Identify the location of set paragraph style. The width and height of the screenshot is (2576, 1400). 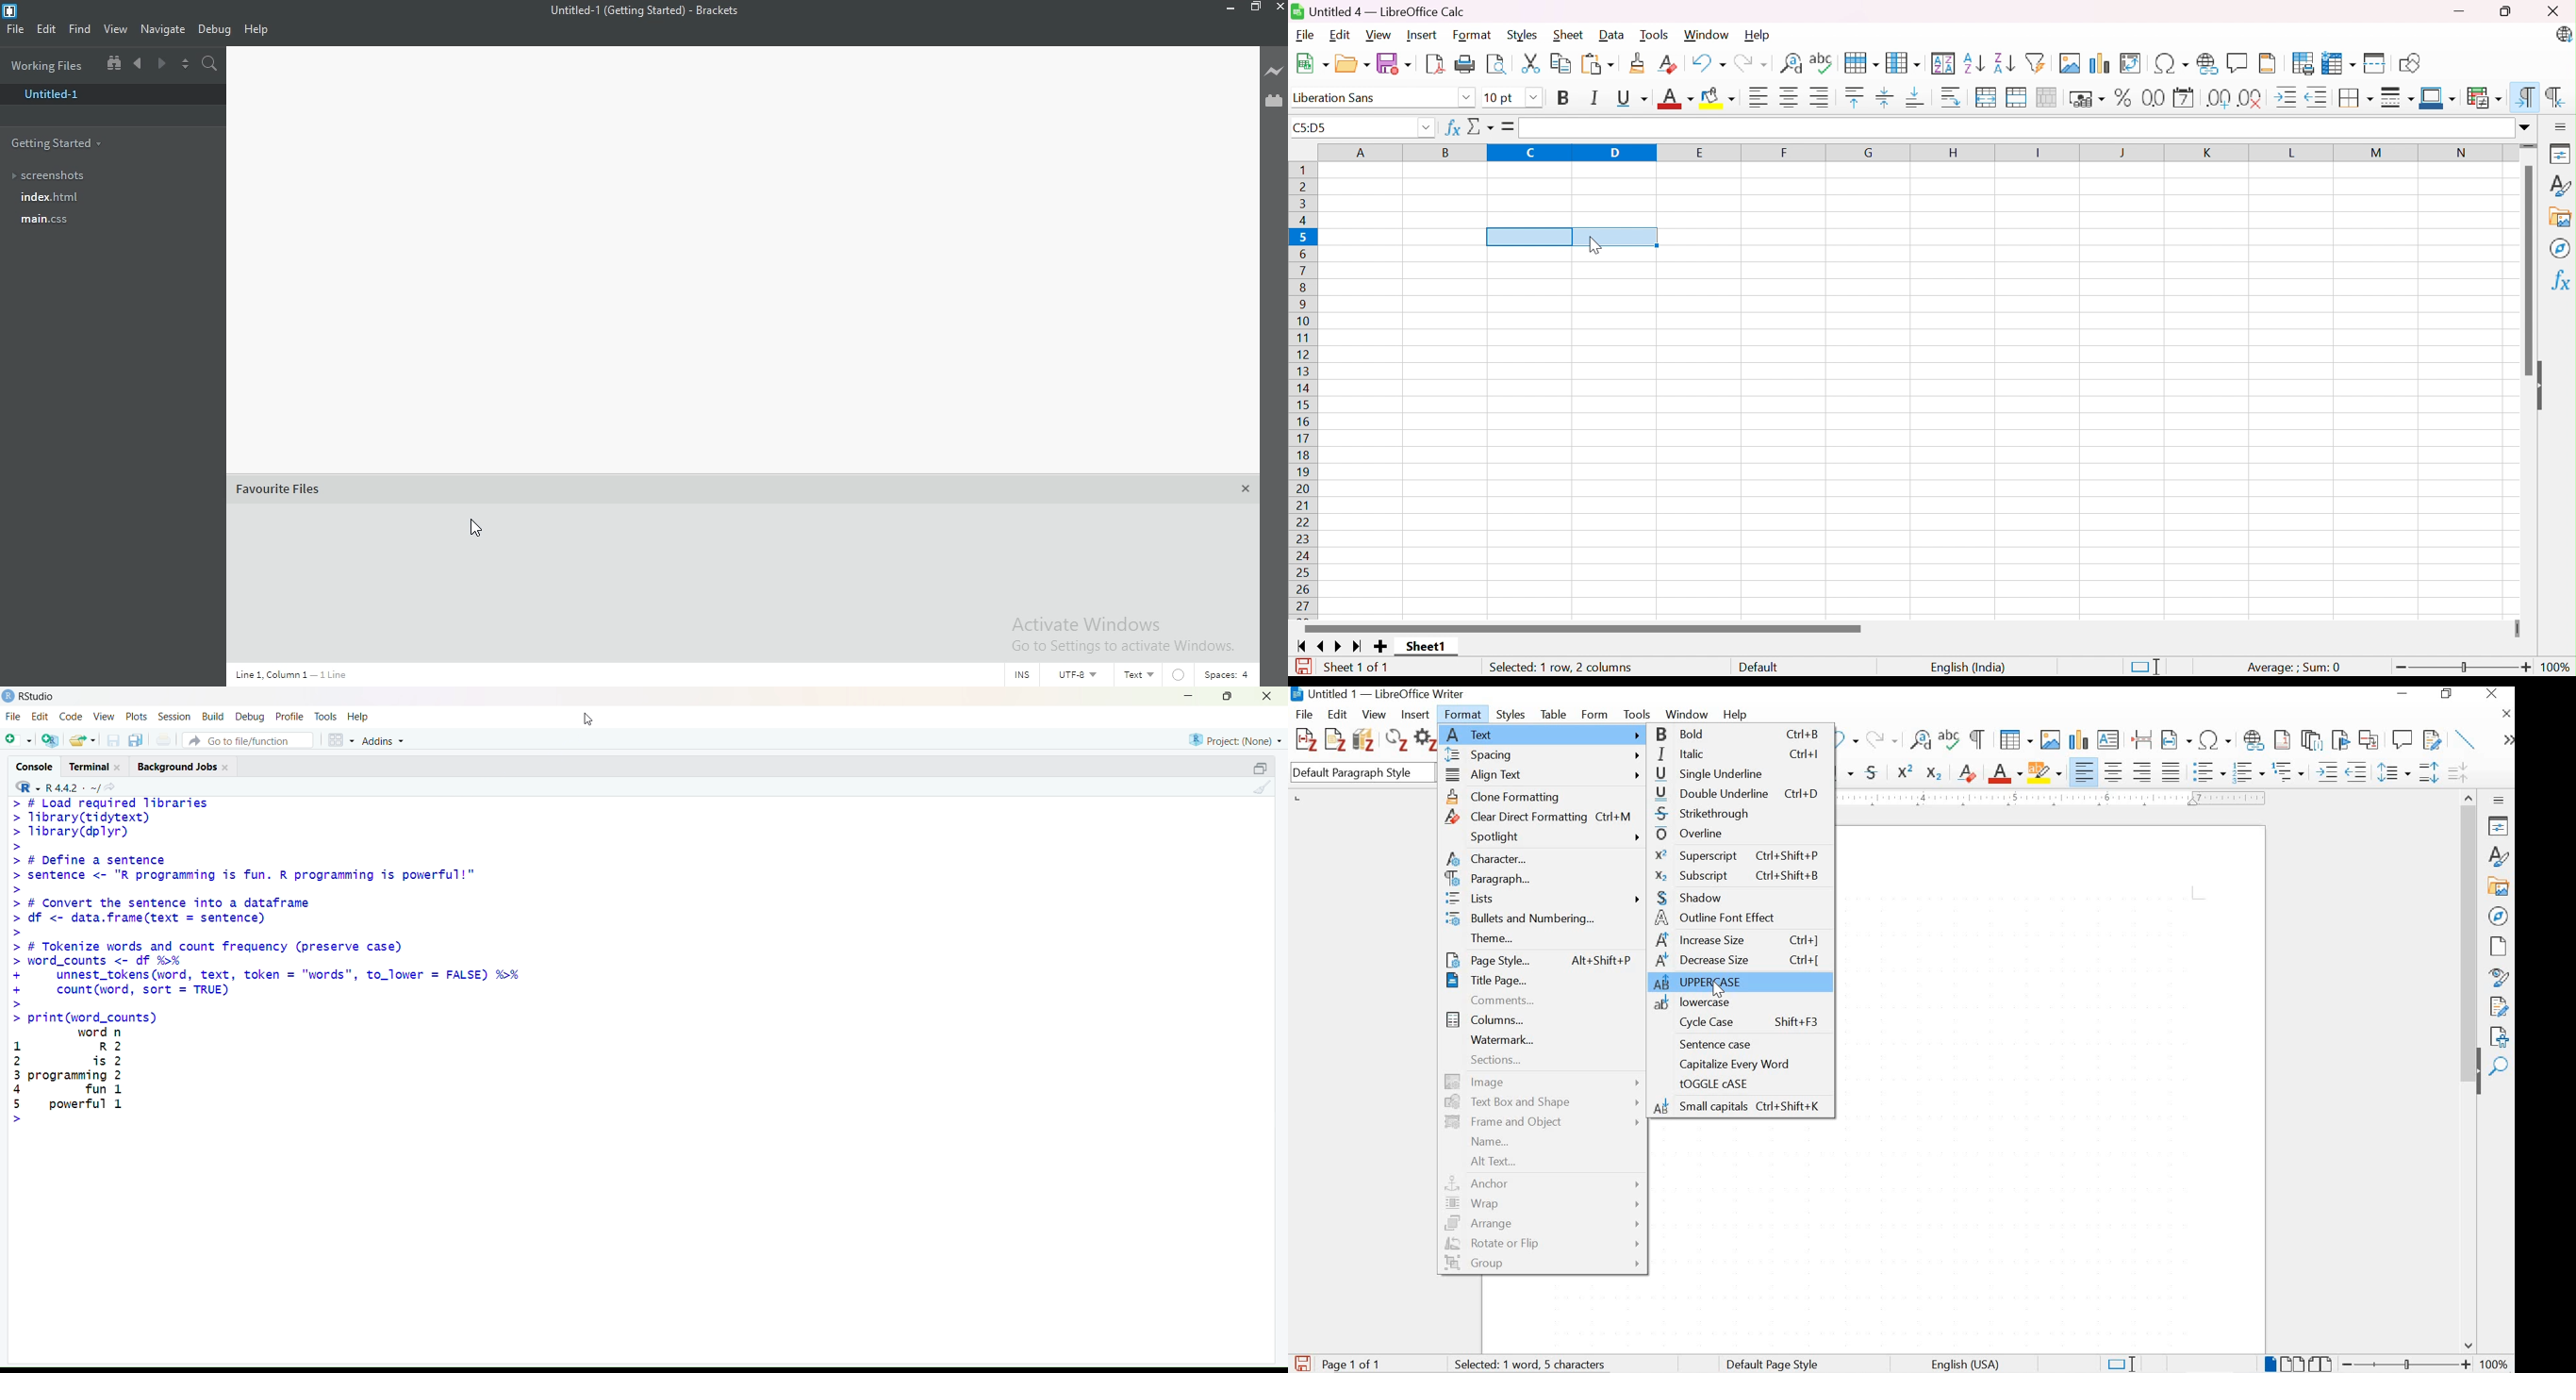
(1363, 774).